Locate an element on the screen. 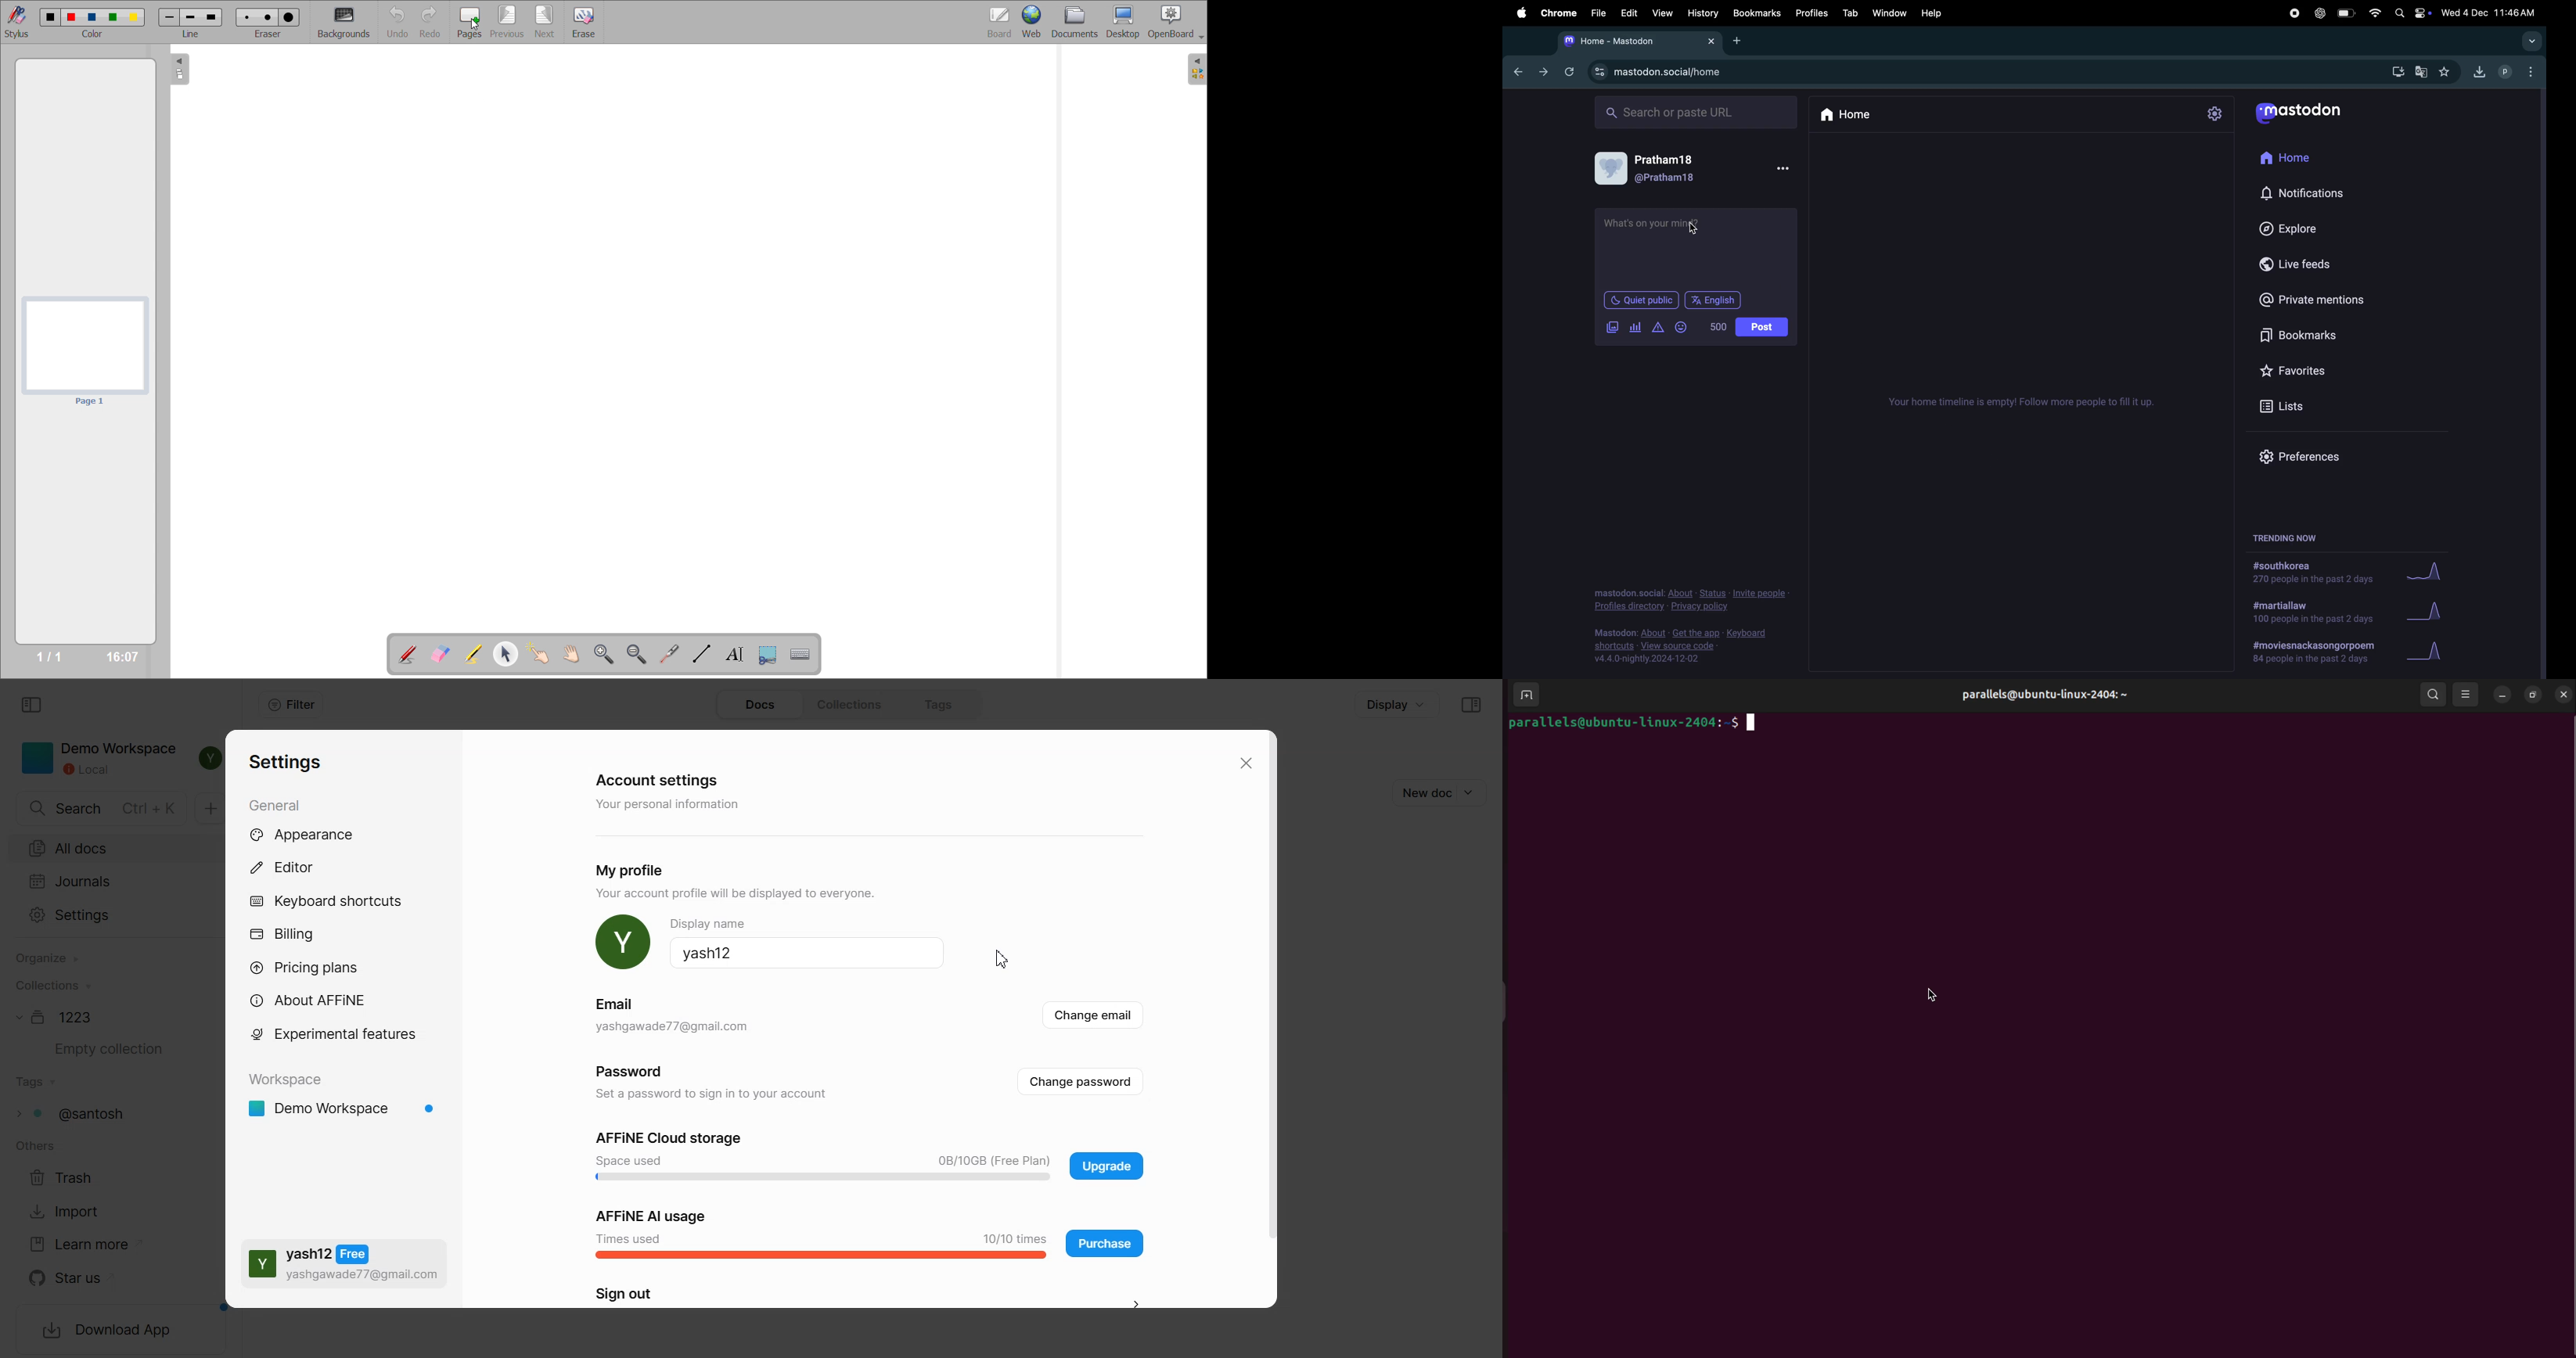 The height and width of the screenshot is (1372, 2576). lists is located at coordinates (2286, 406).